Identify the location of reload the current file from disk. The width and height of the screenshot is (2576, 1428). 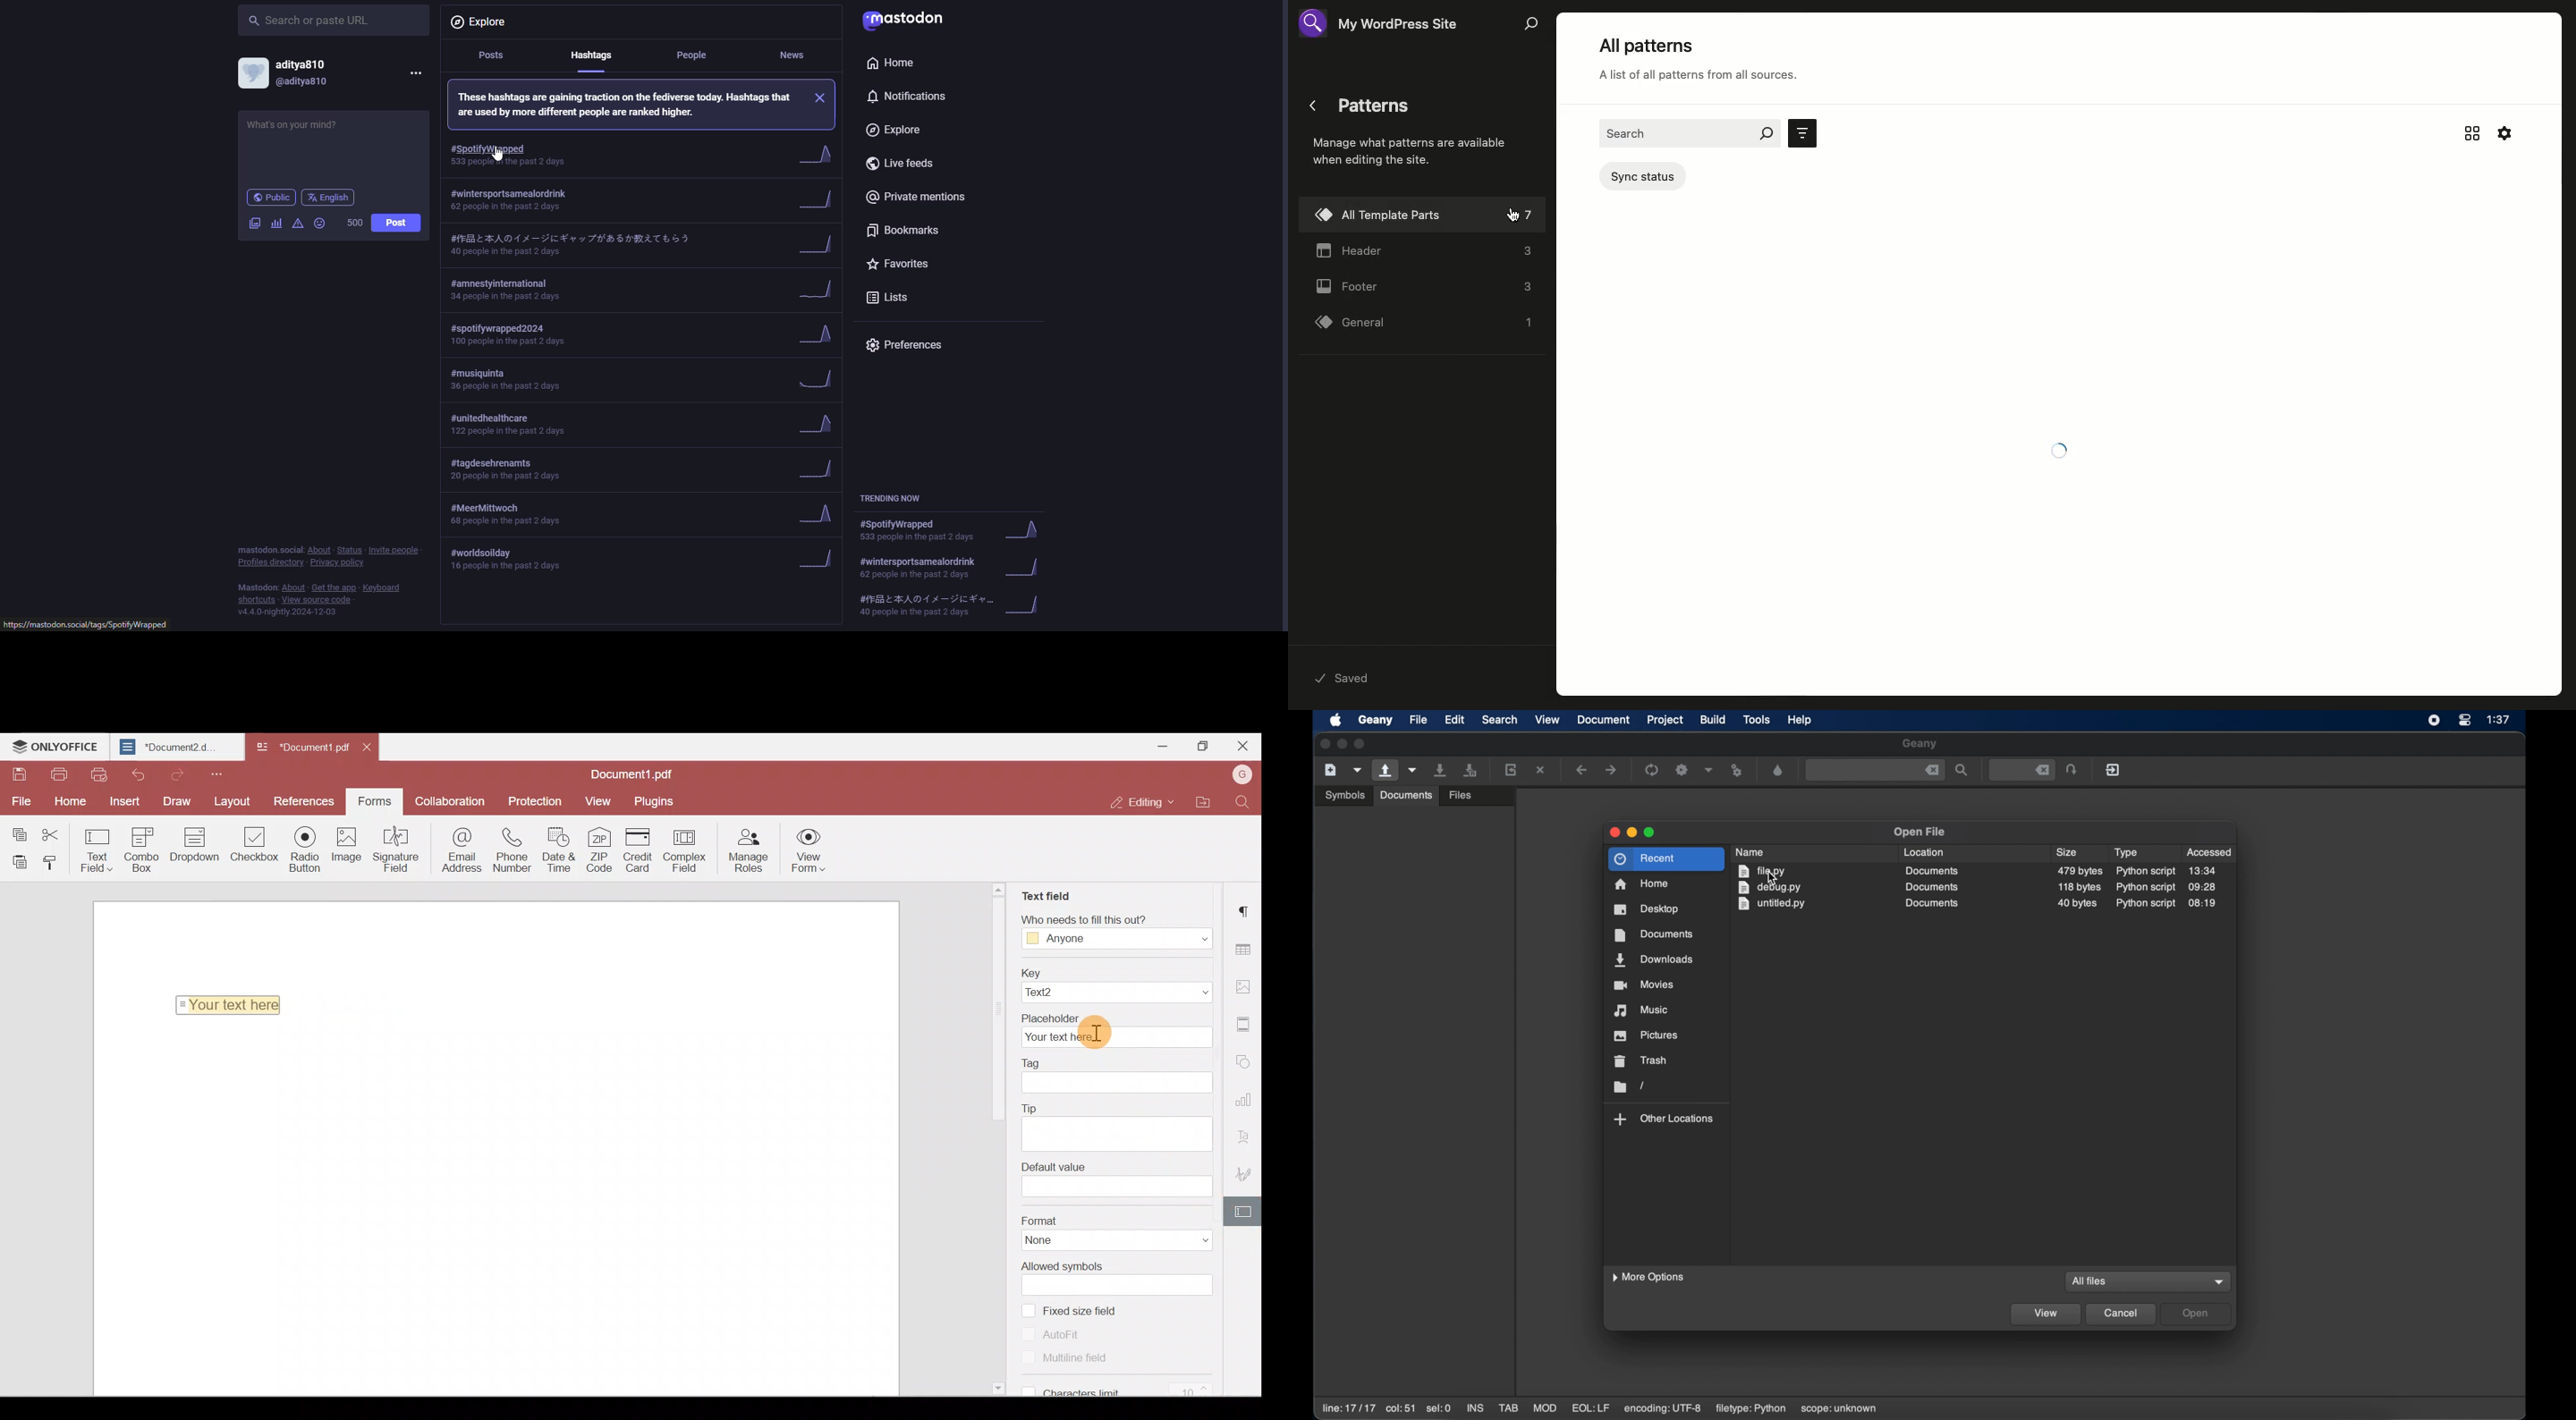
(1512, 769).